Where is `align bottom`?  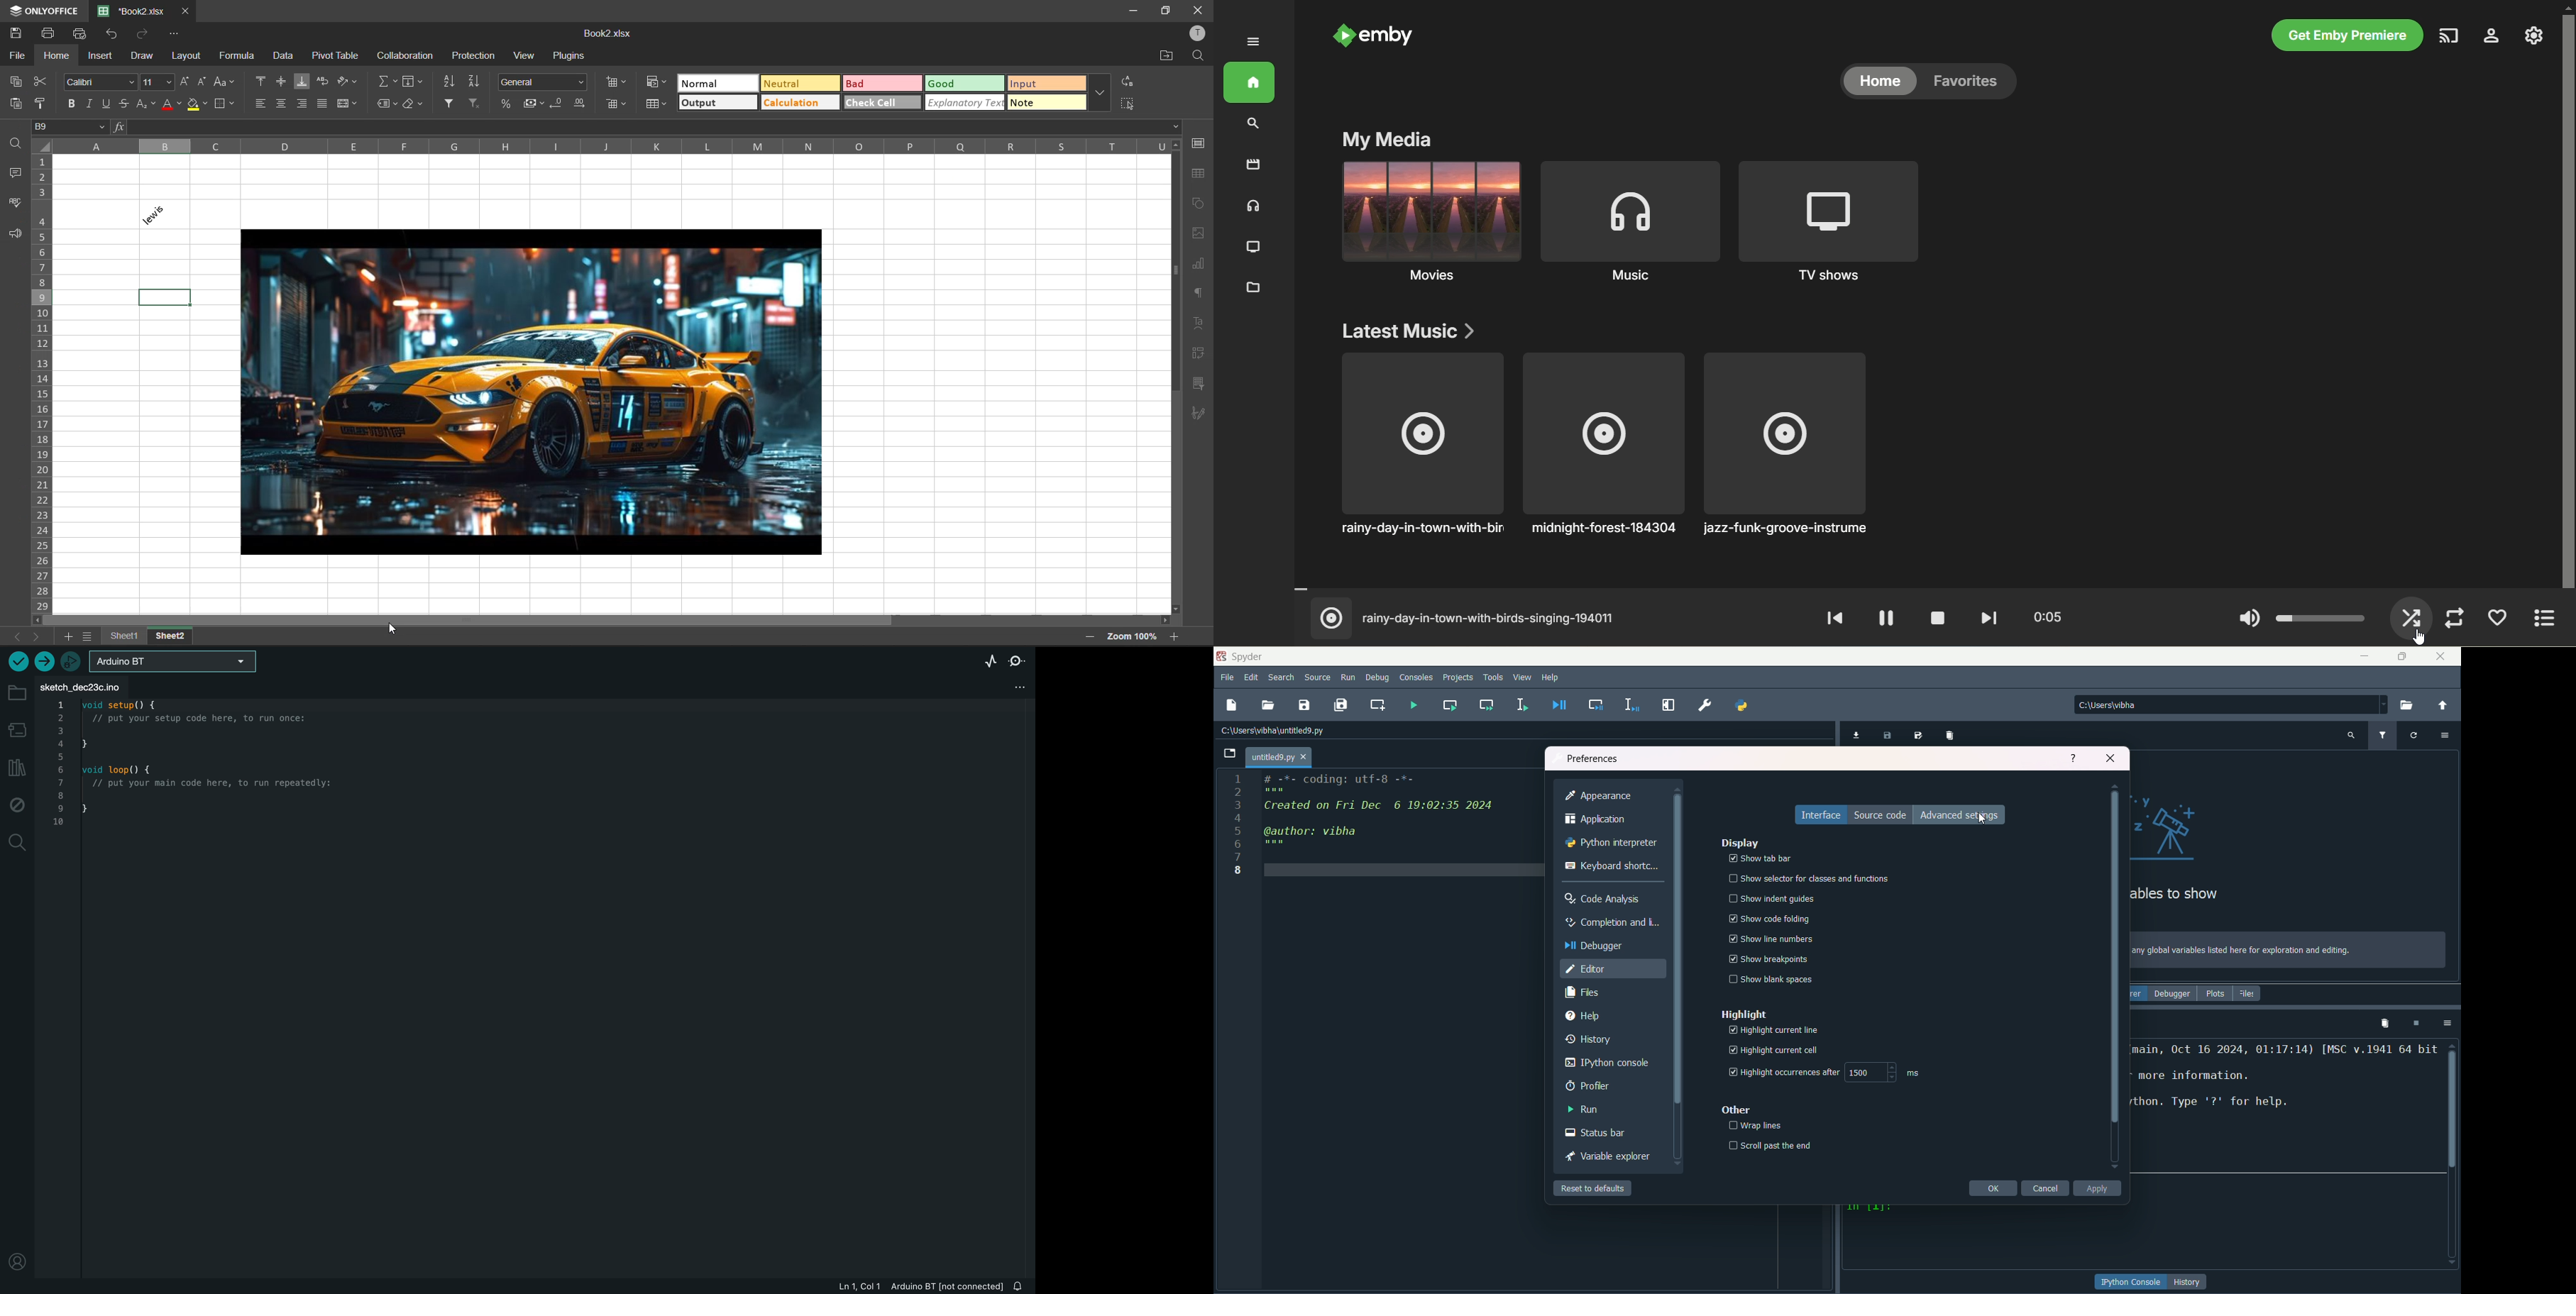 align bottom is located at coordinates (300, 80).